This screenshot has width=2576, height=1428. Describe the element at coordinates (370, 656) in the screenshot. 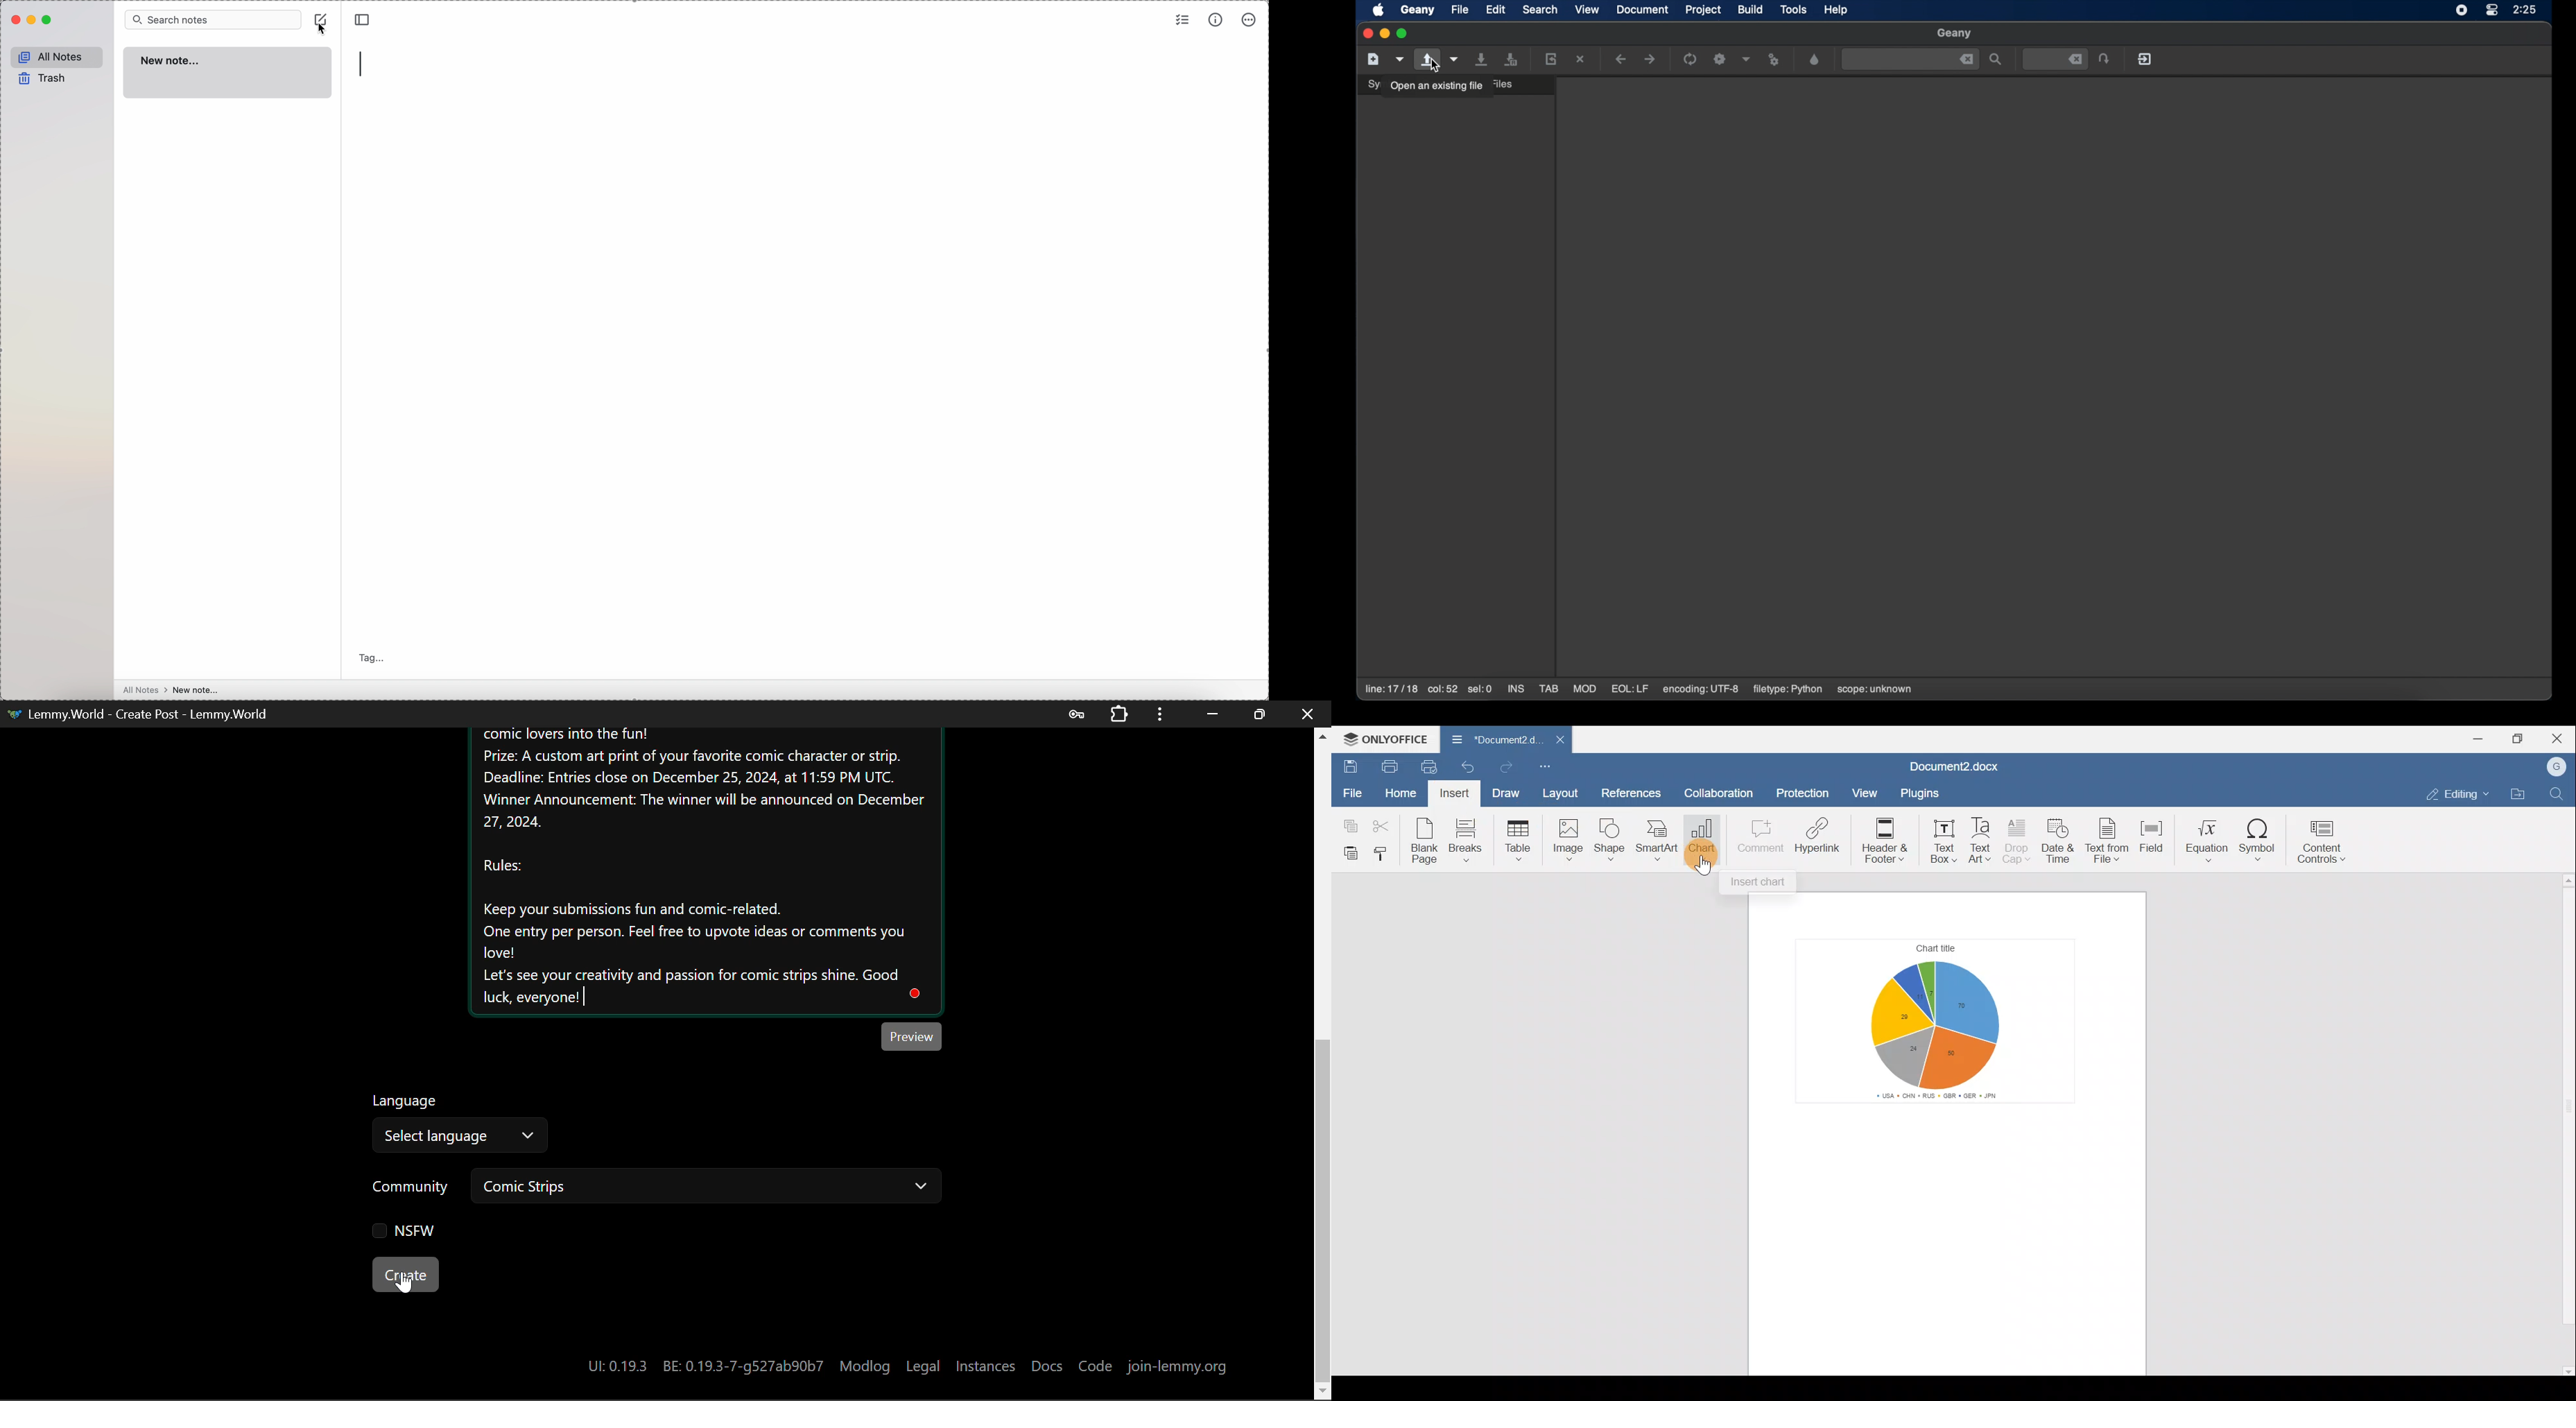

I see `tag` at that location.